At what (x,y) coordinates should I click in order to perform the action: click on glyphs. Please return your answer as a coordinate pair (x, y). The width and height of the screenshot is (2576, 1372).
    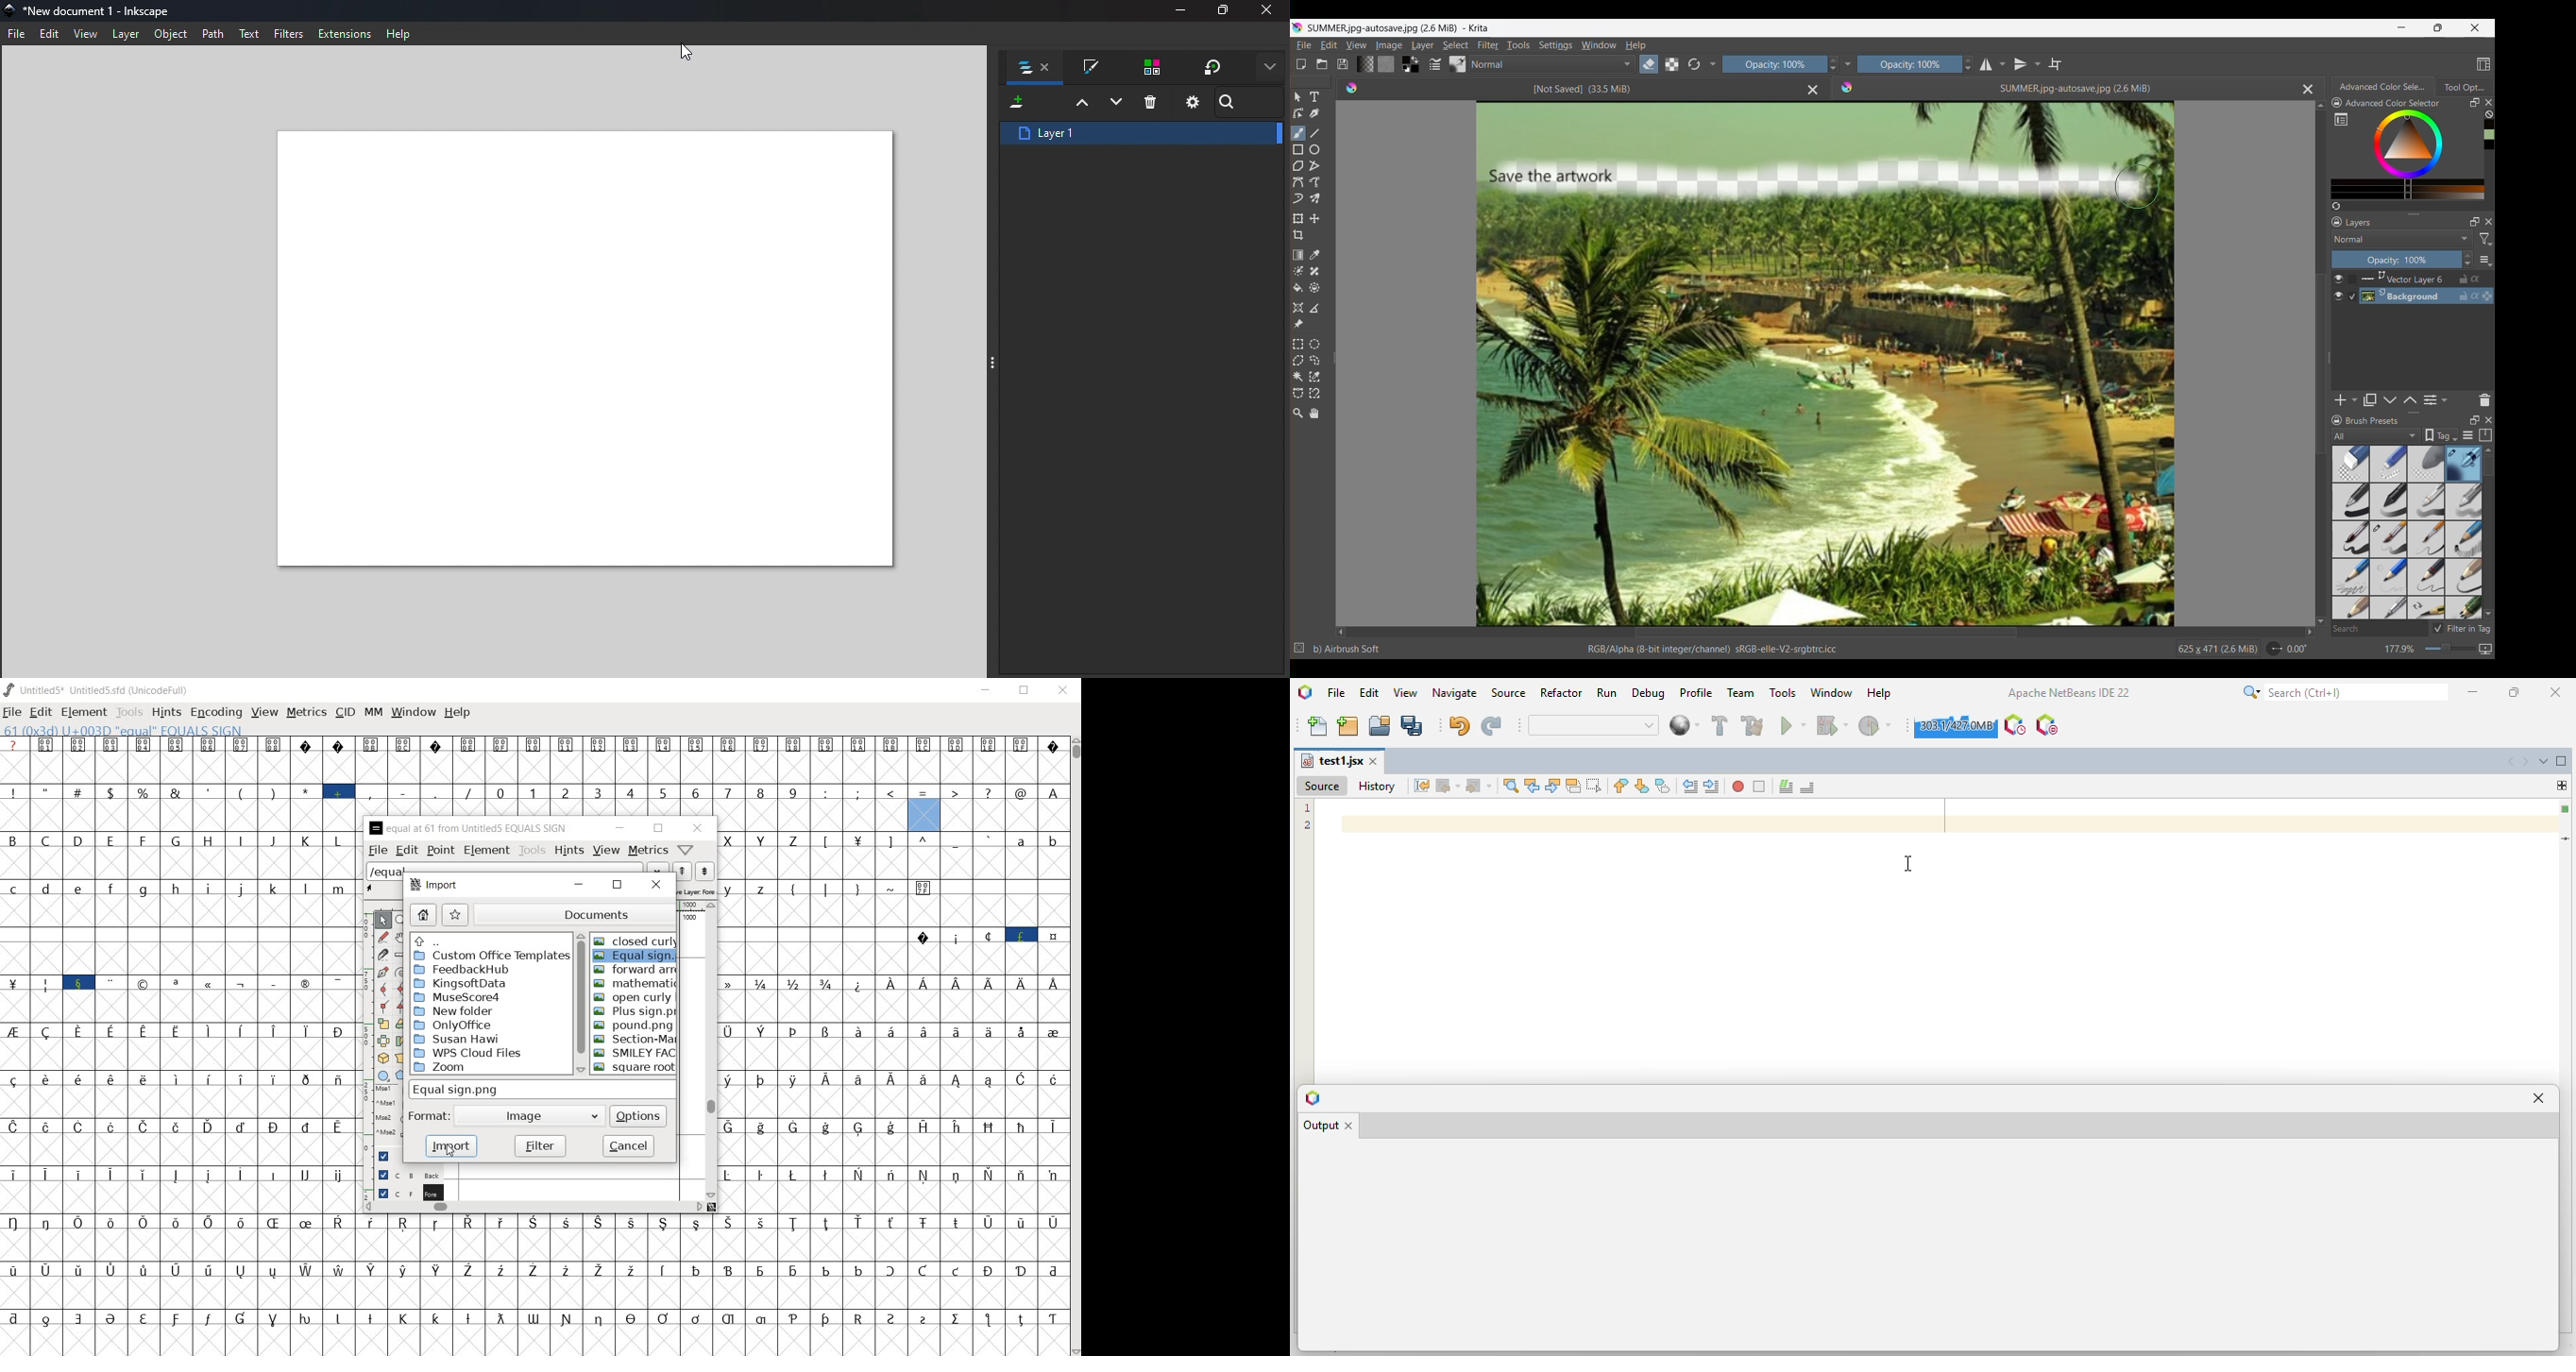
    Looking at the image, I should click on (179, 1040).